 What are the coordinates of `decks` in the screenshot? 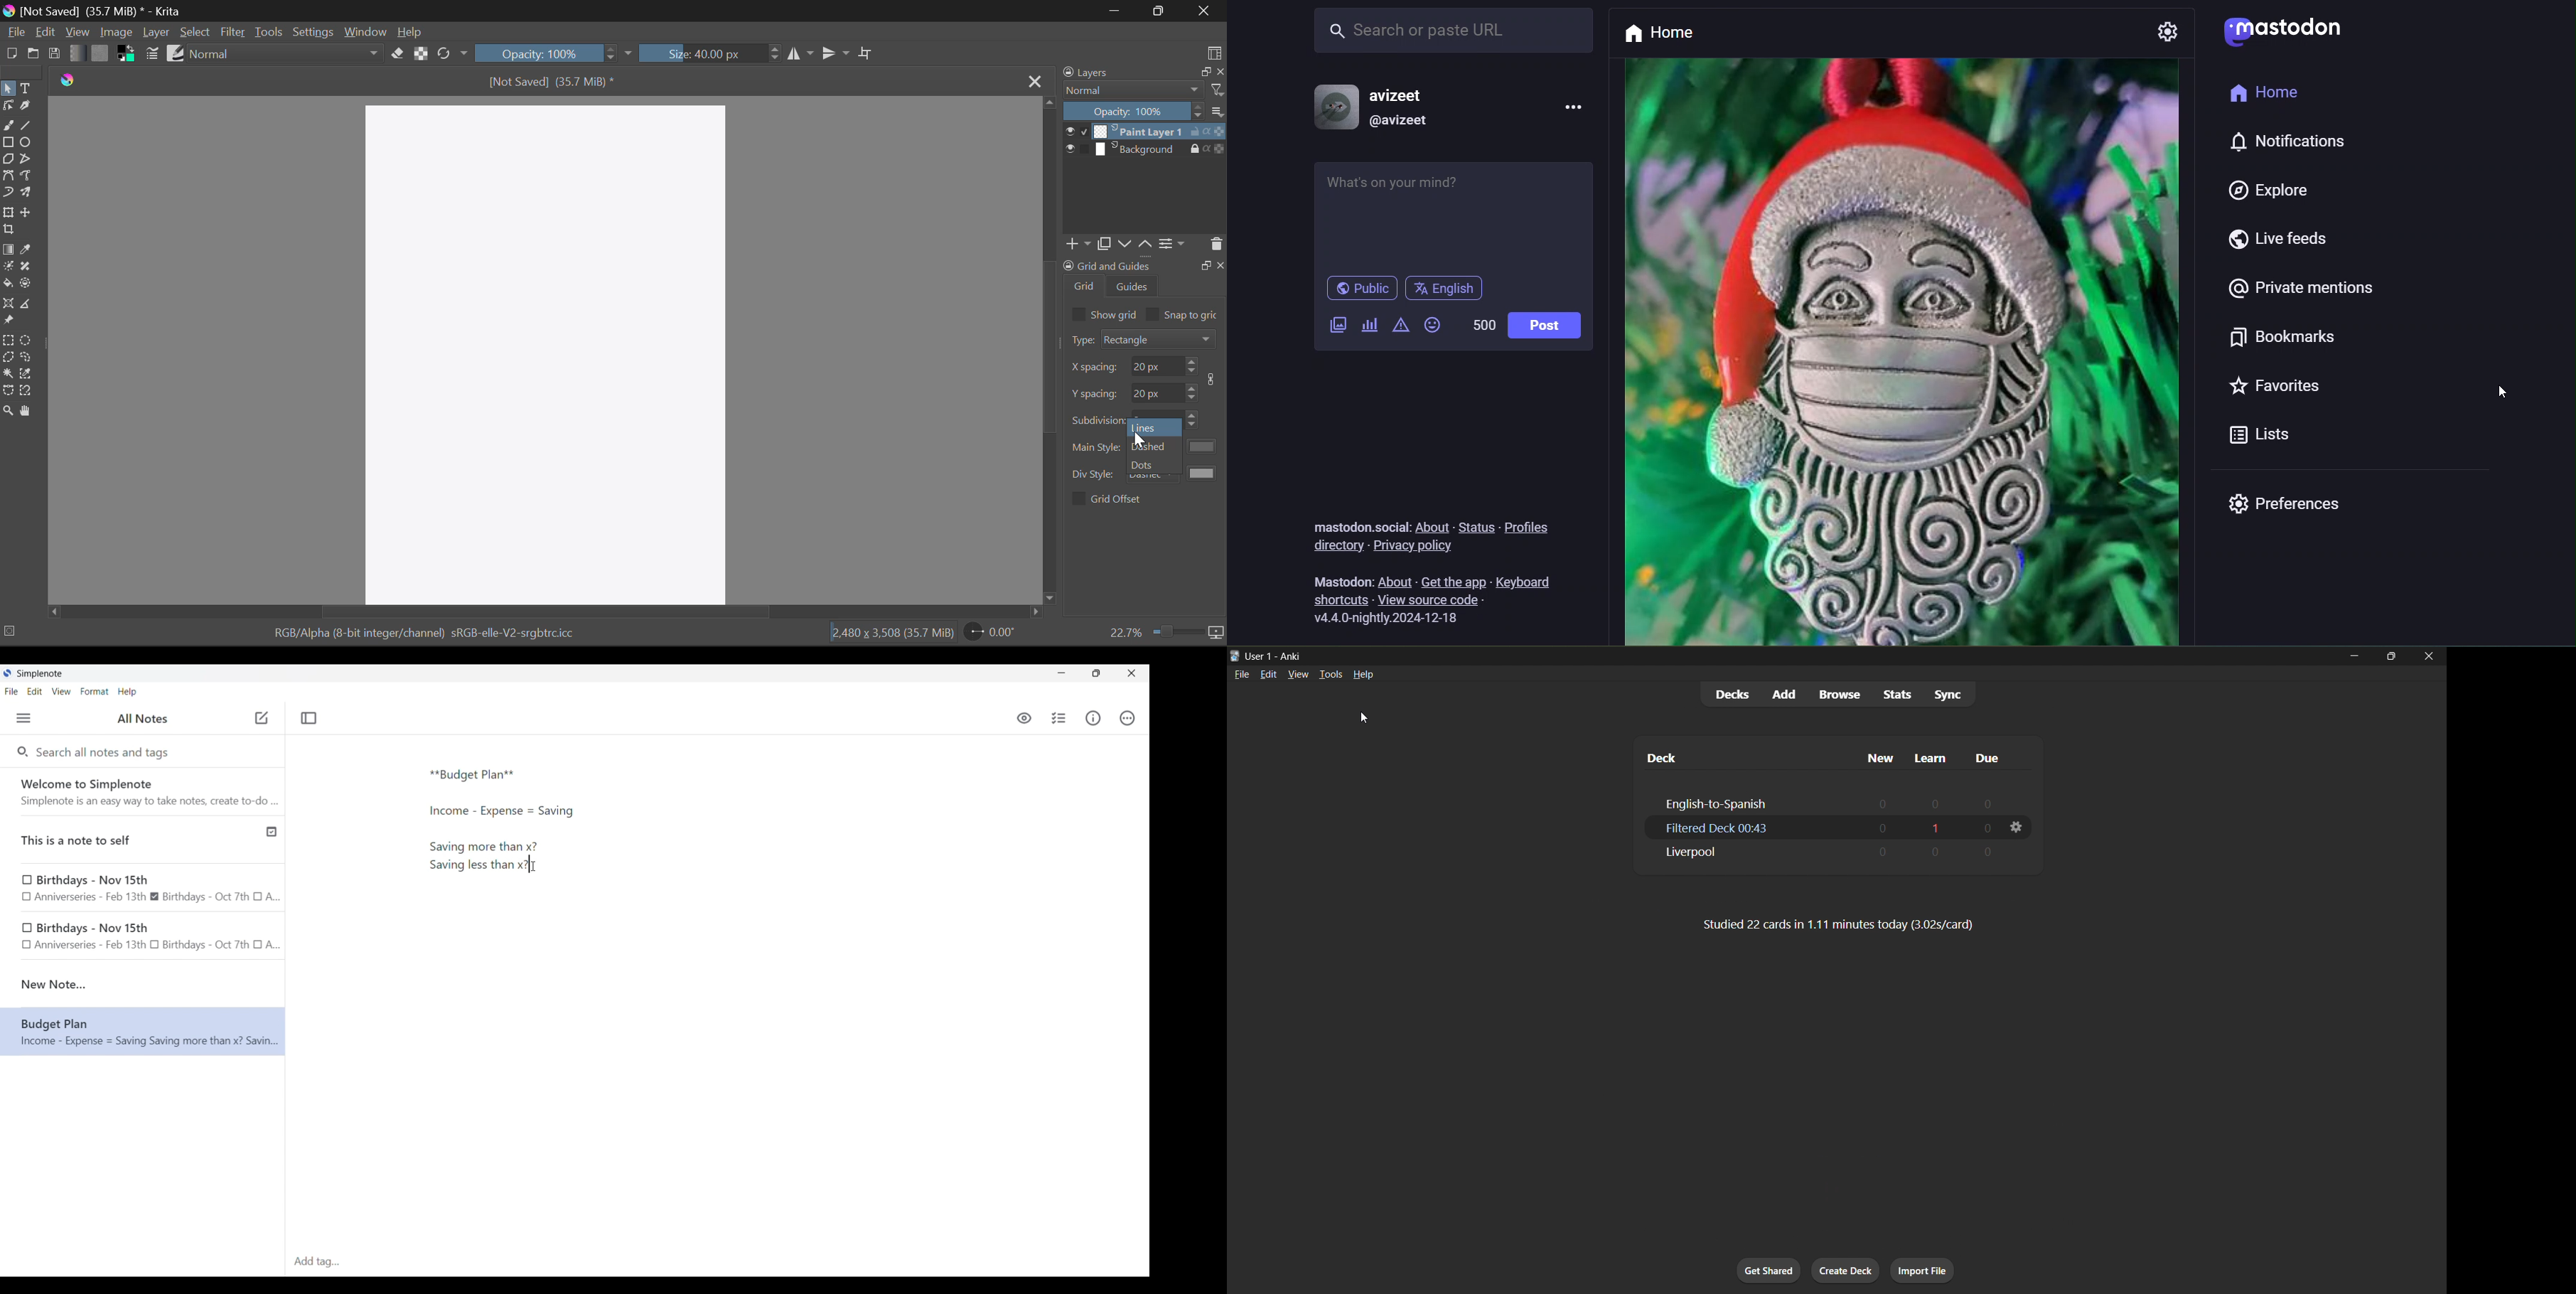 It's located at (1721, 693).